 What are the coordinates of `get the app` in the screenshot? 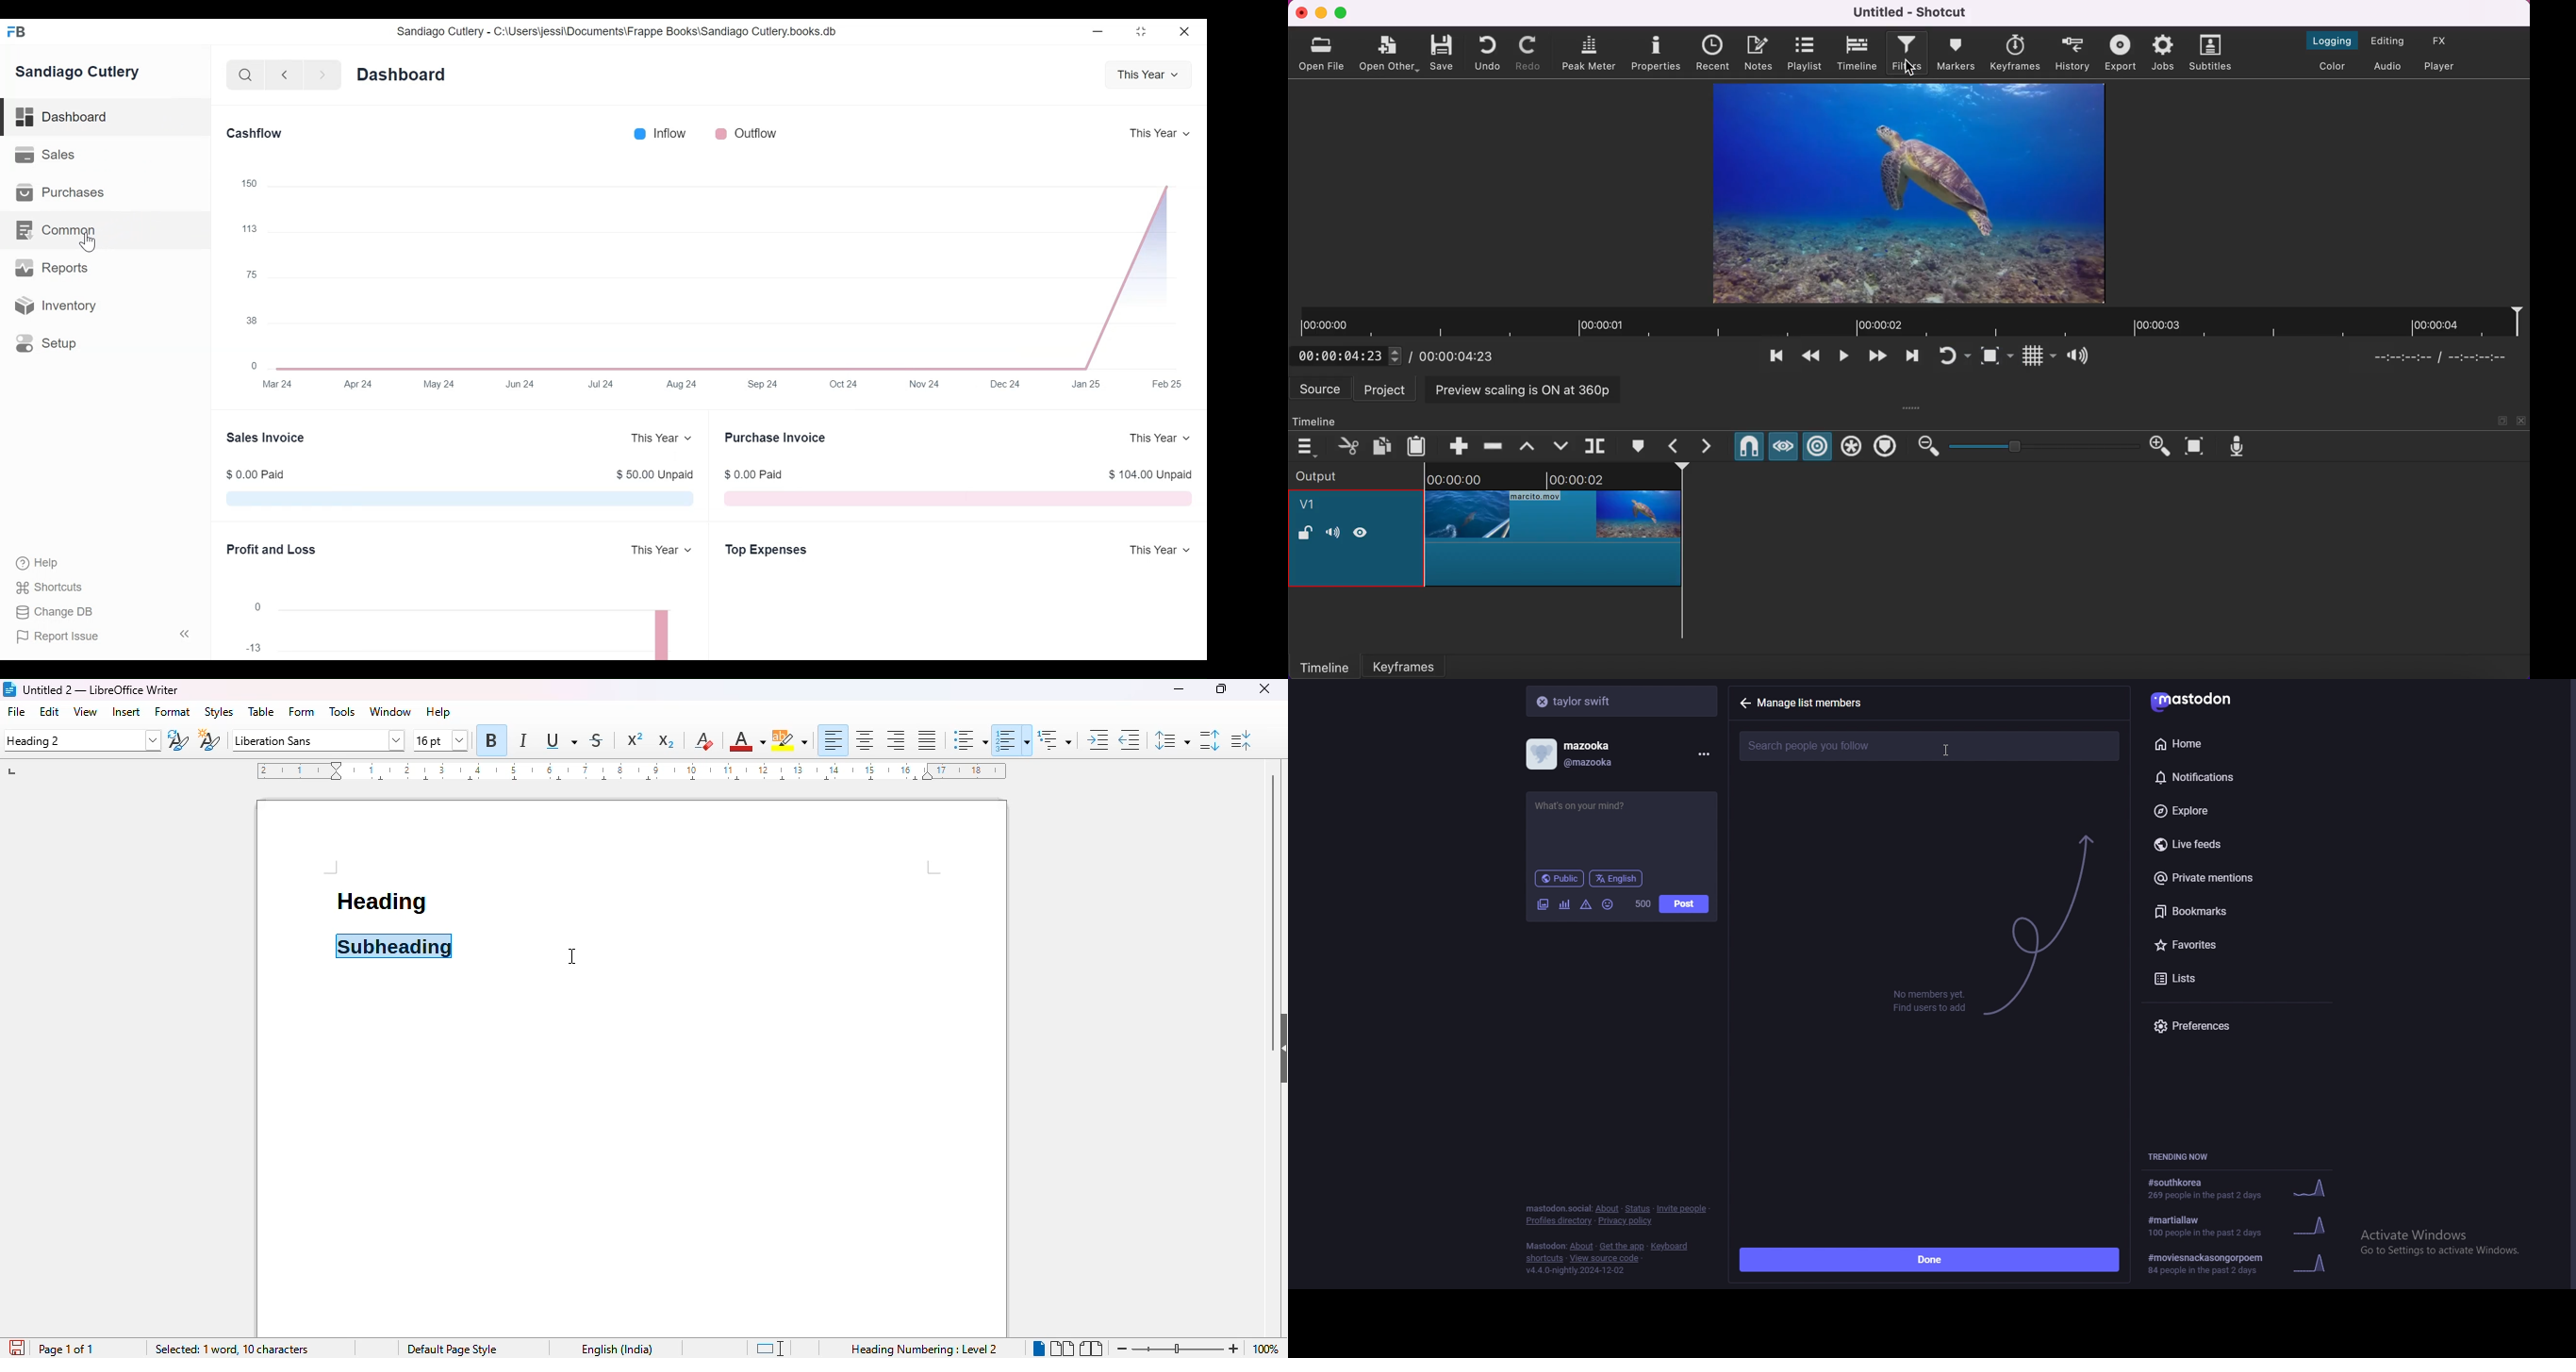 It's located at (1622, 1247).